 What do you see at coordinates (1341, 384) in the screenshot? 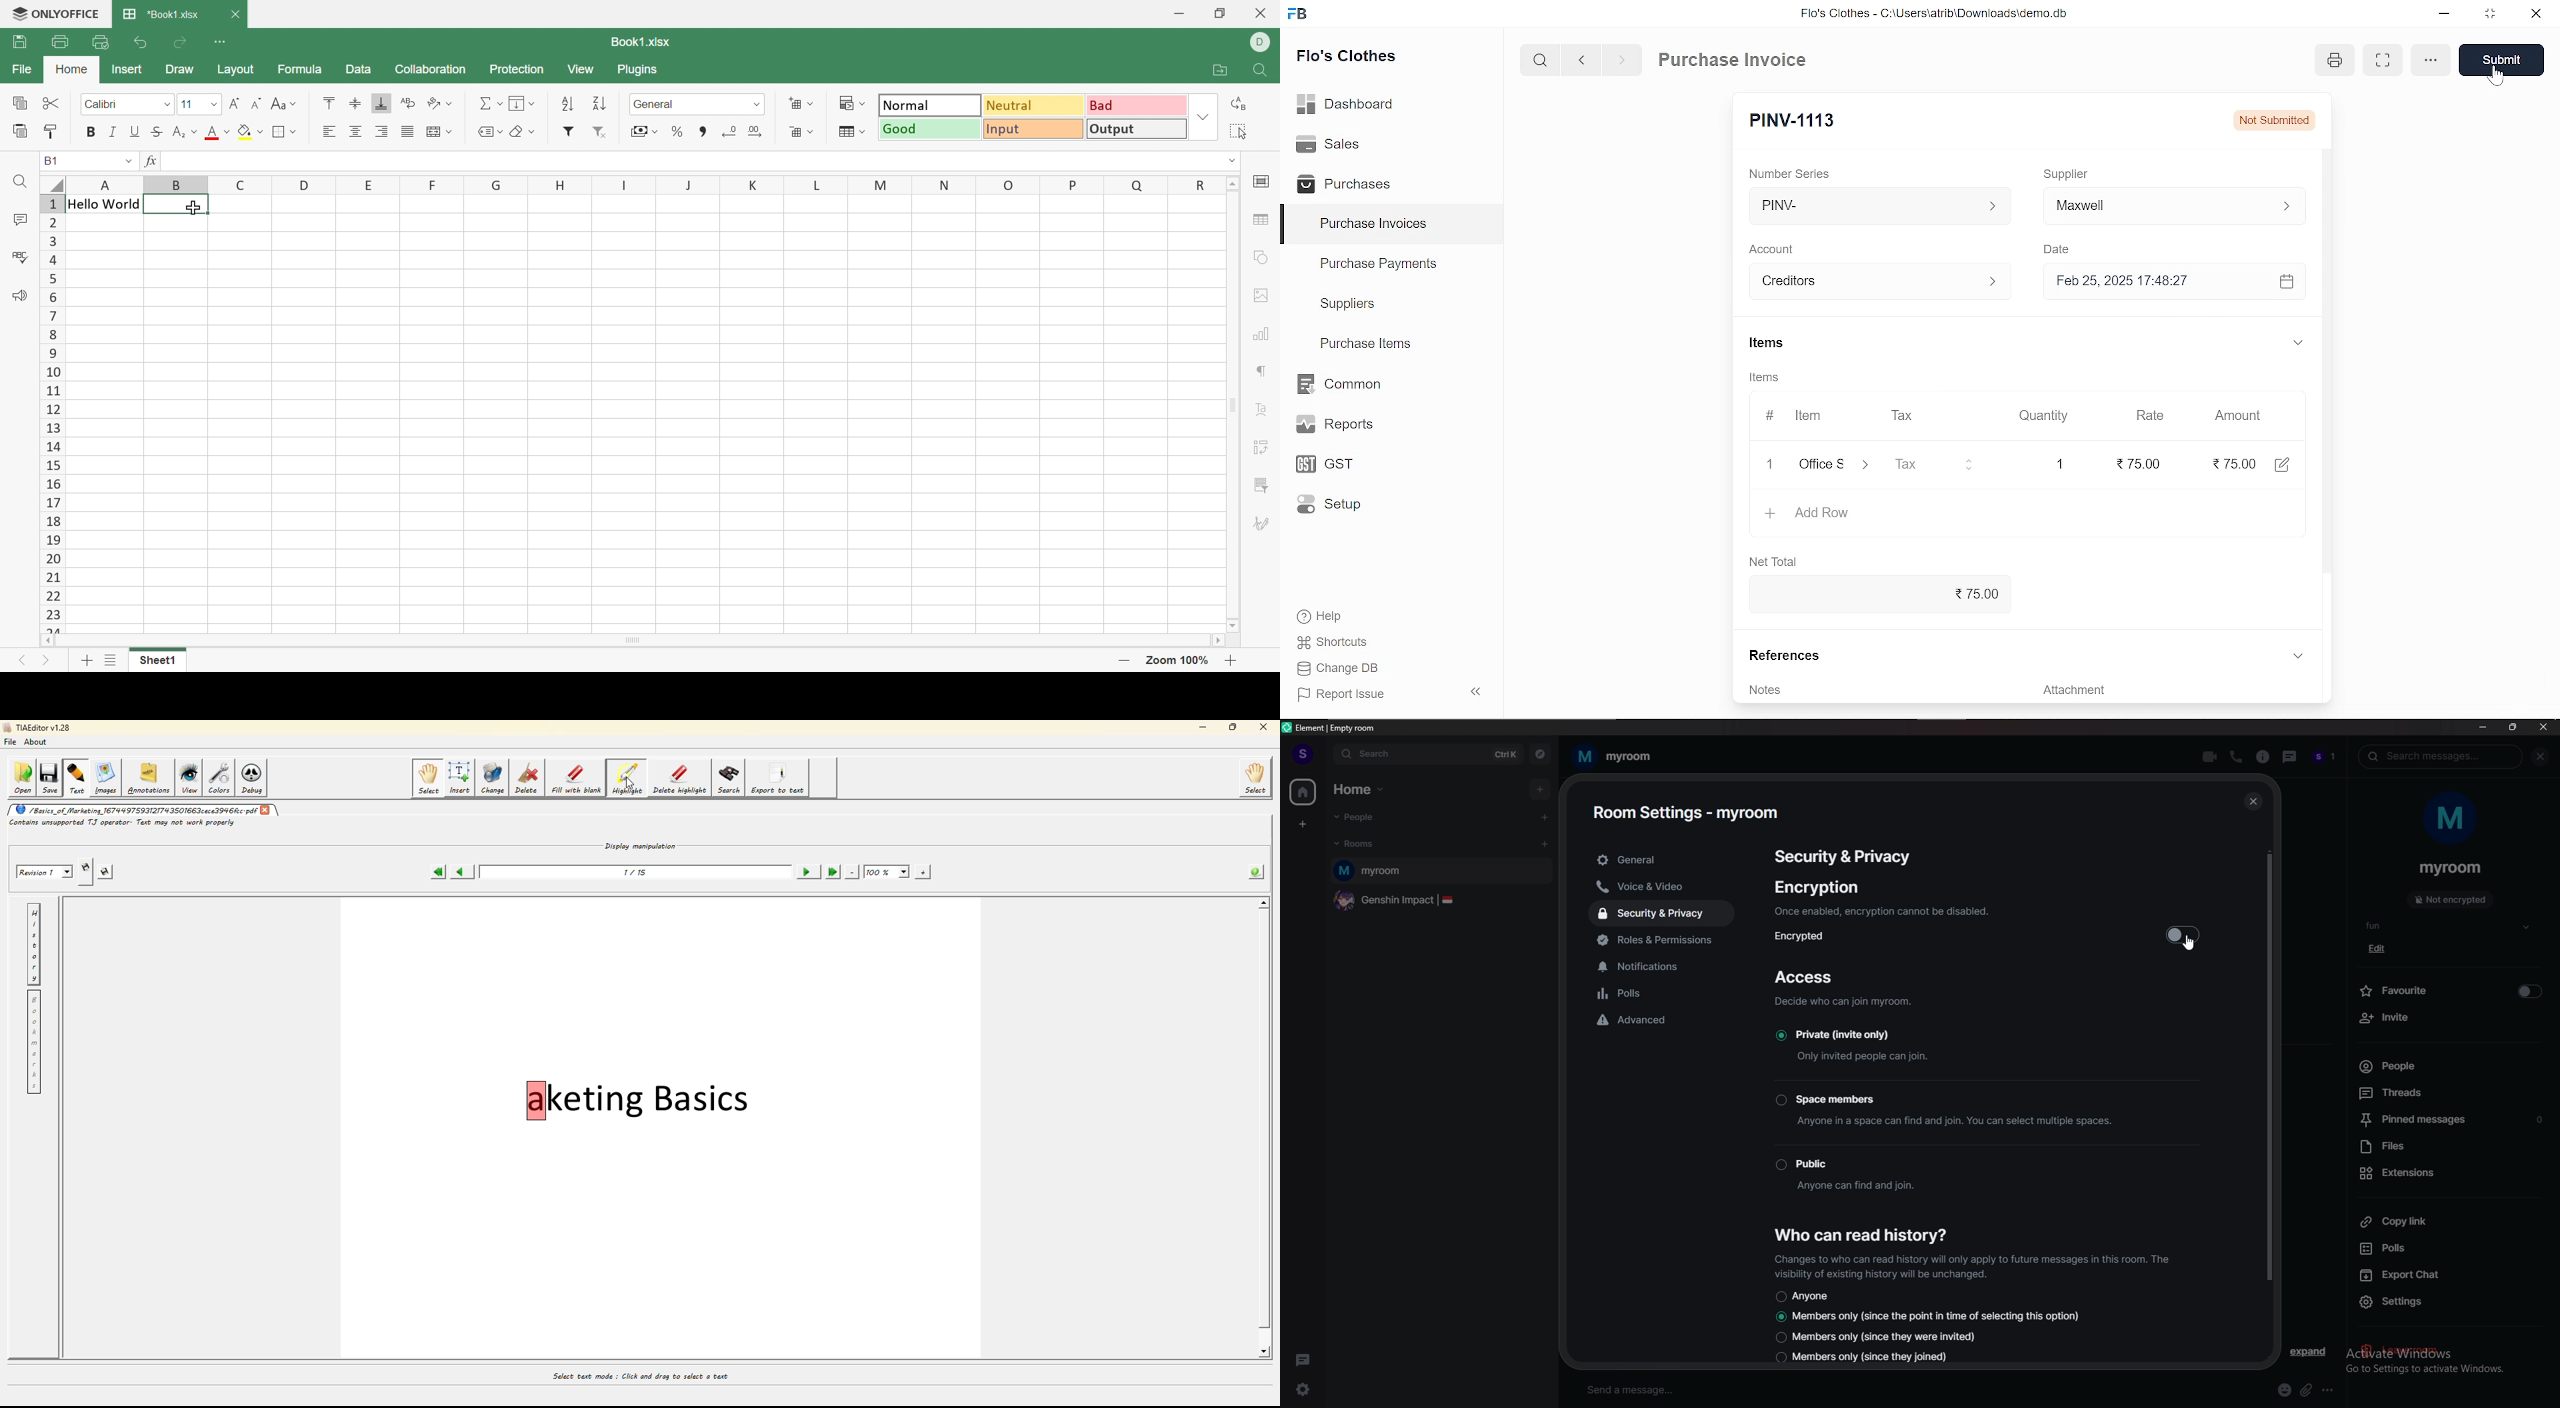
I see `Common` at bounding box center [1341, 384].